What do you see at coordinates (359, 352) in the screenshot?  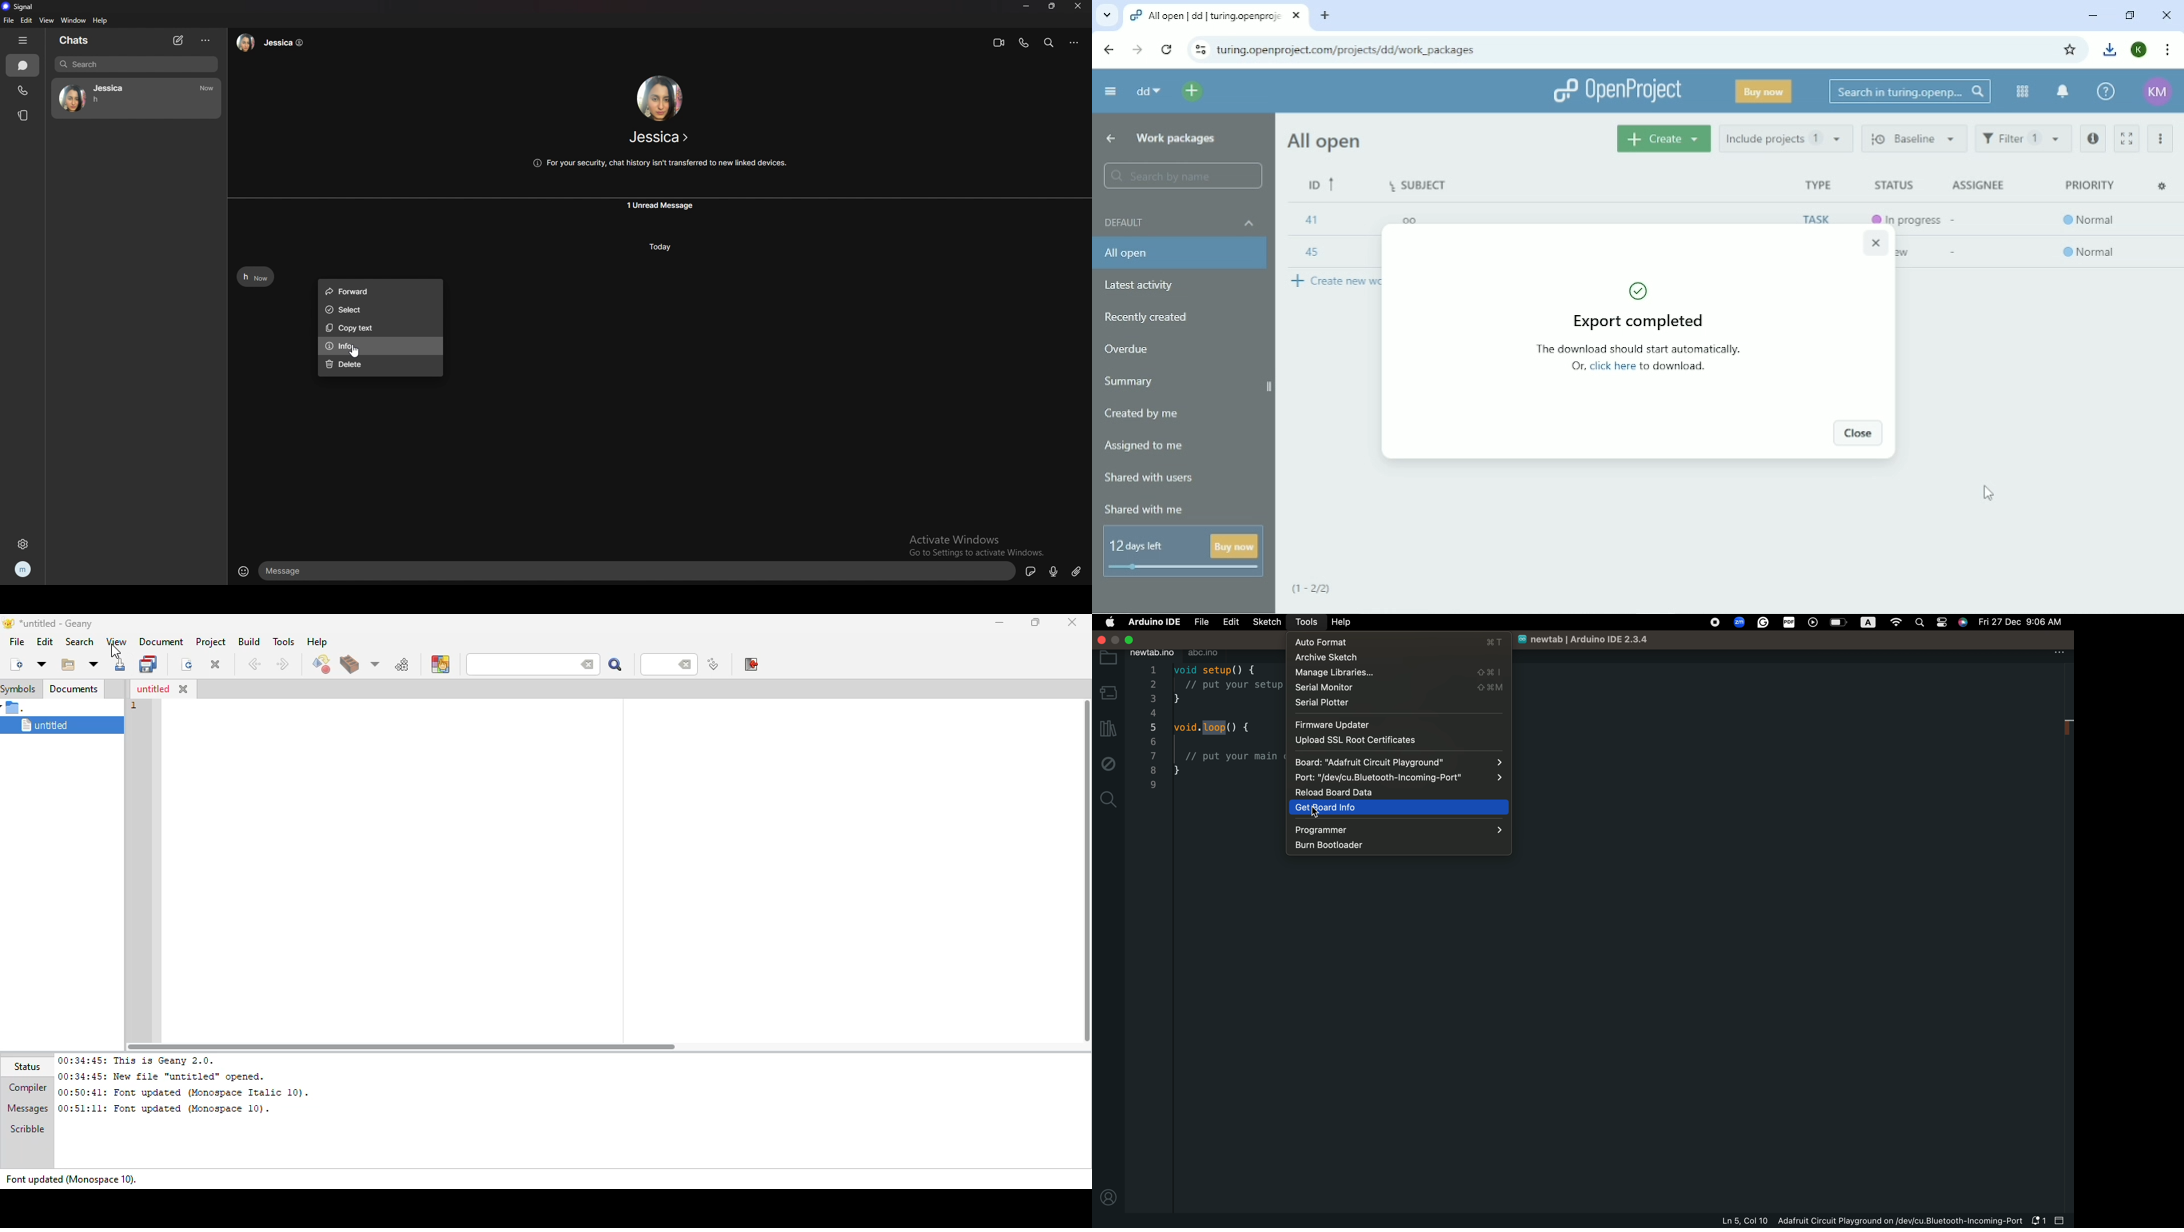 I see `cursor` at bounding box center [359, 352].